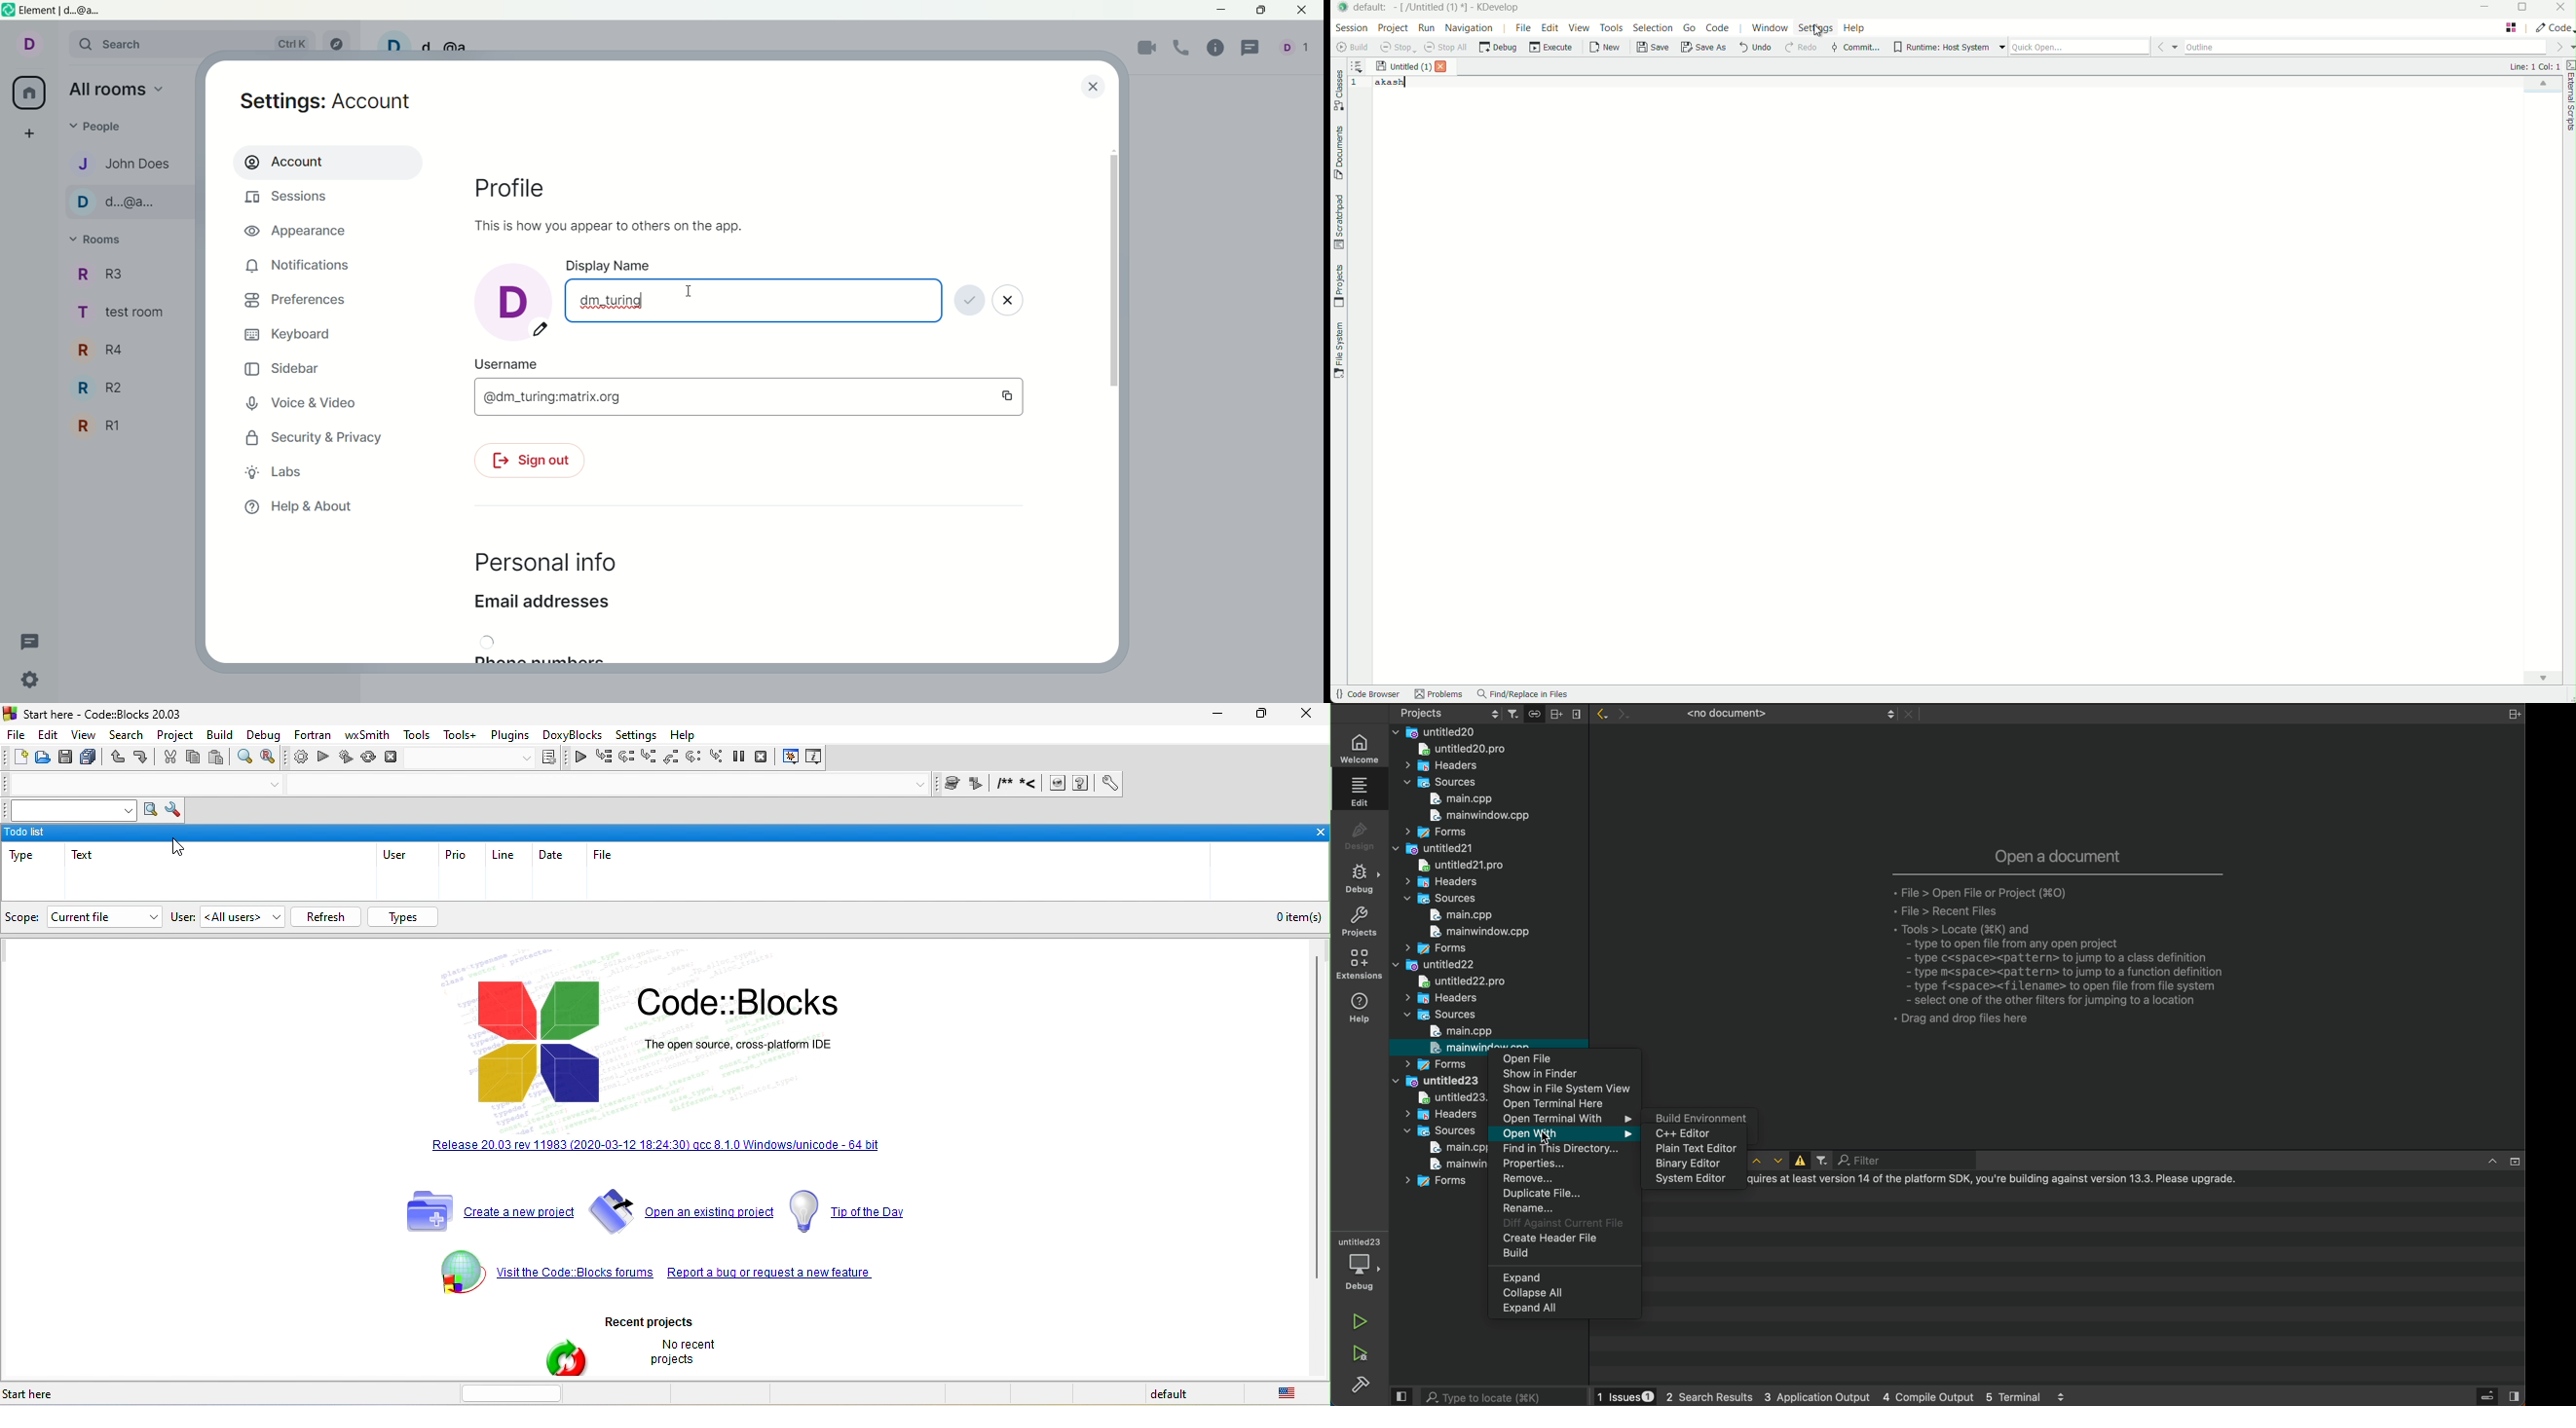 The image size is (2576, 1428). Describe the element at coordinates (1562, 1239) in the screenshot. I see `create file` at that location.